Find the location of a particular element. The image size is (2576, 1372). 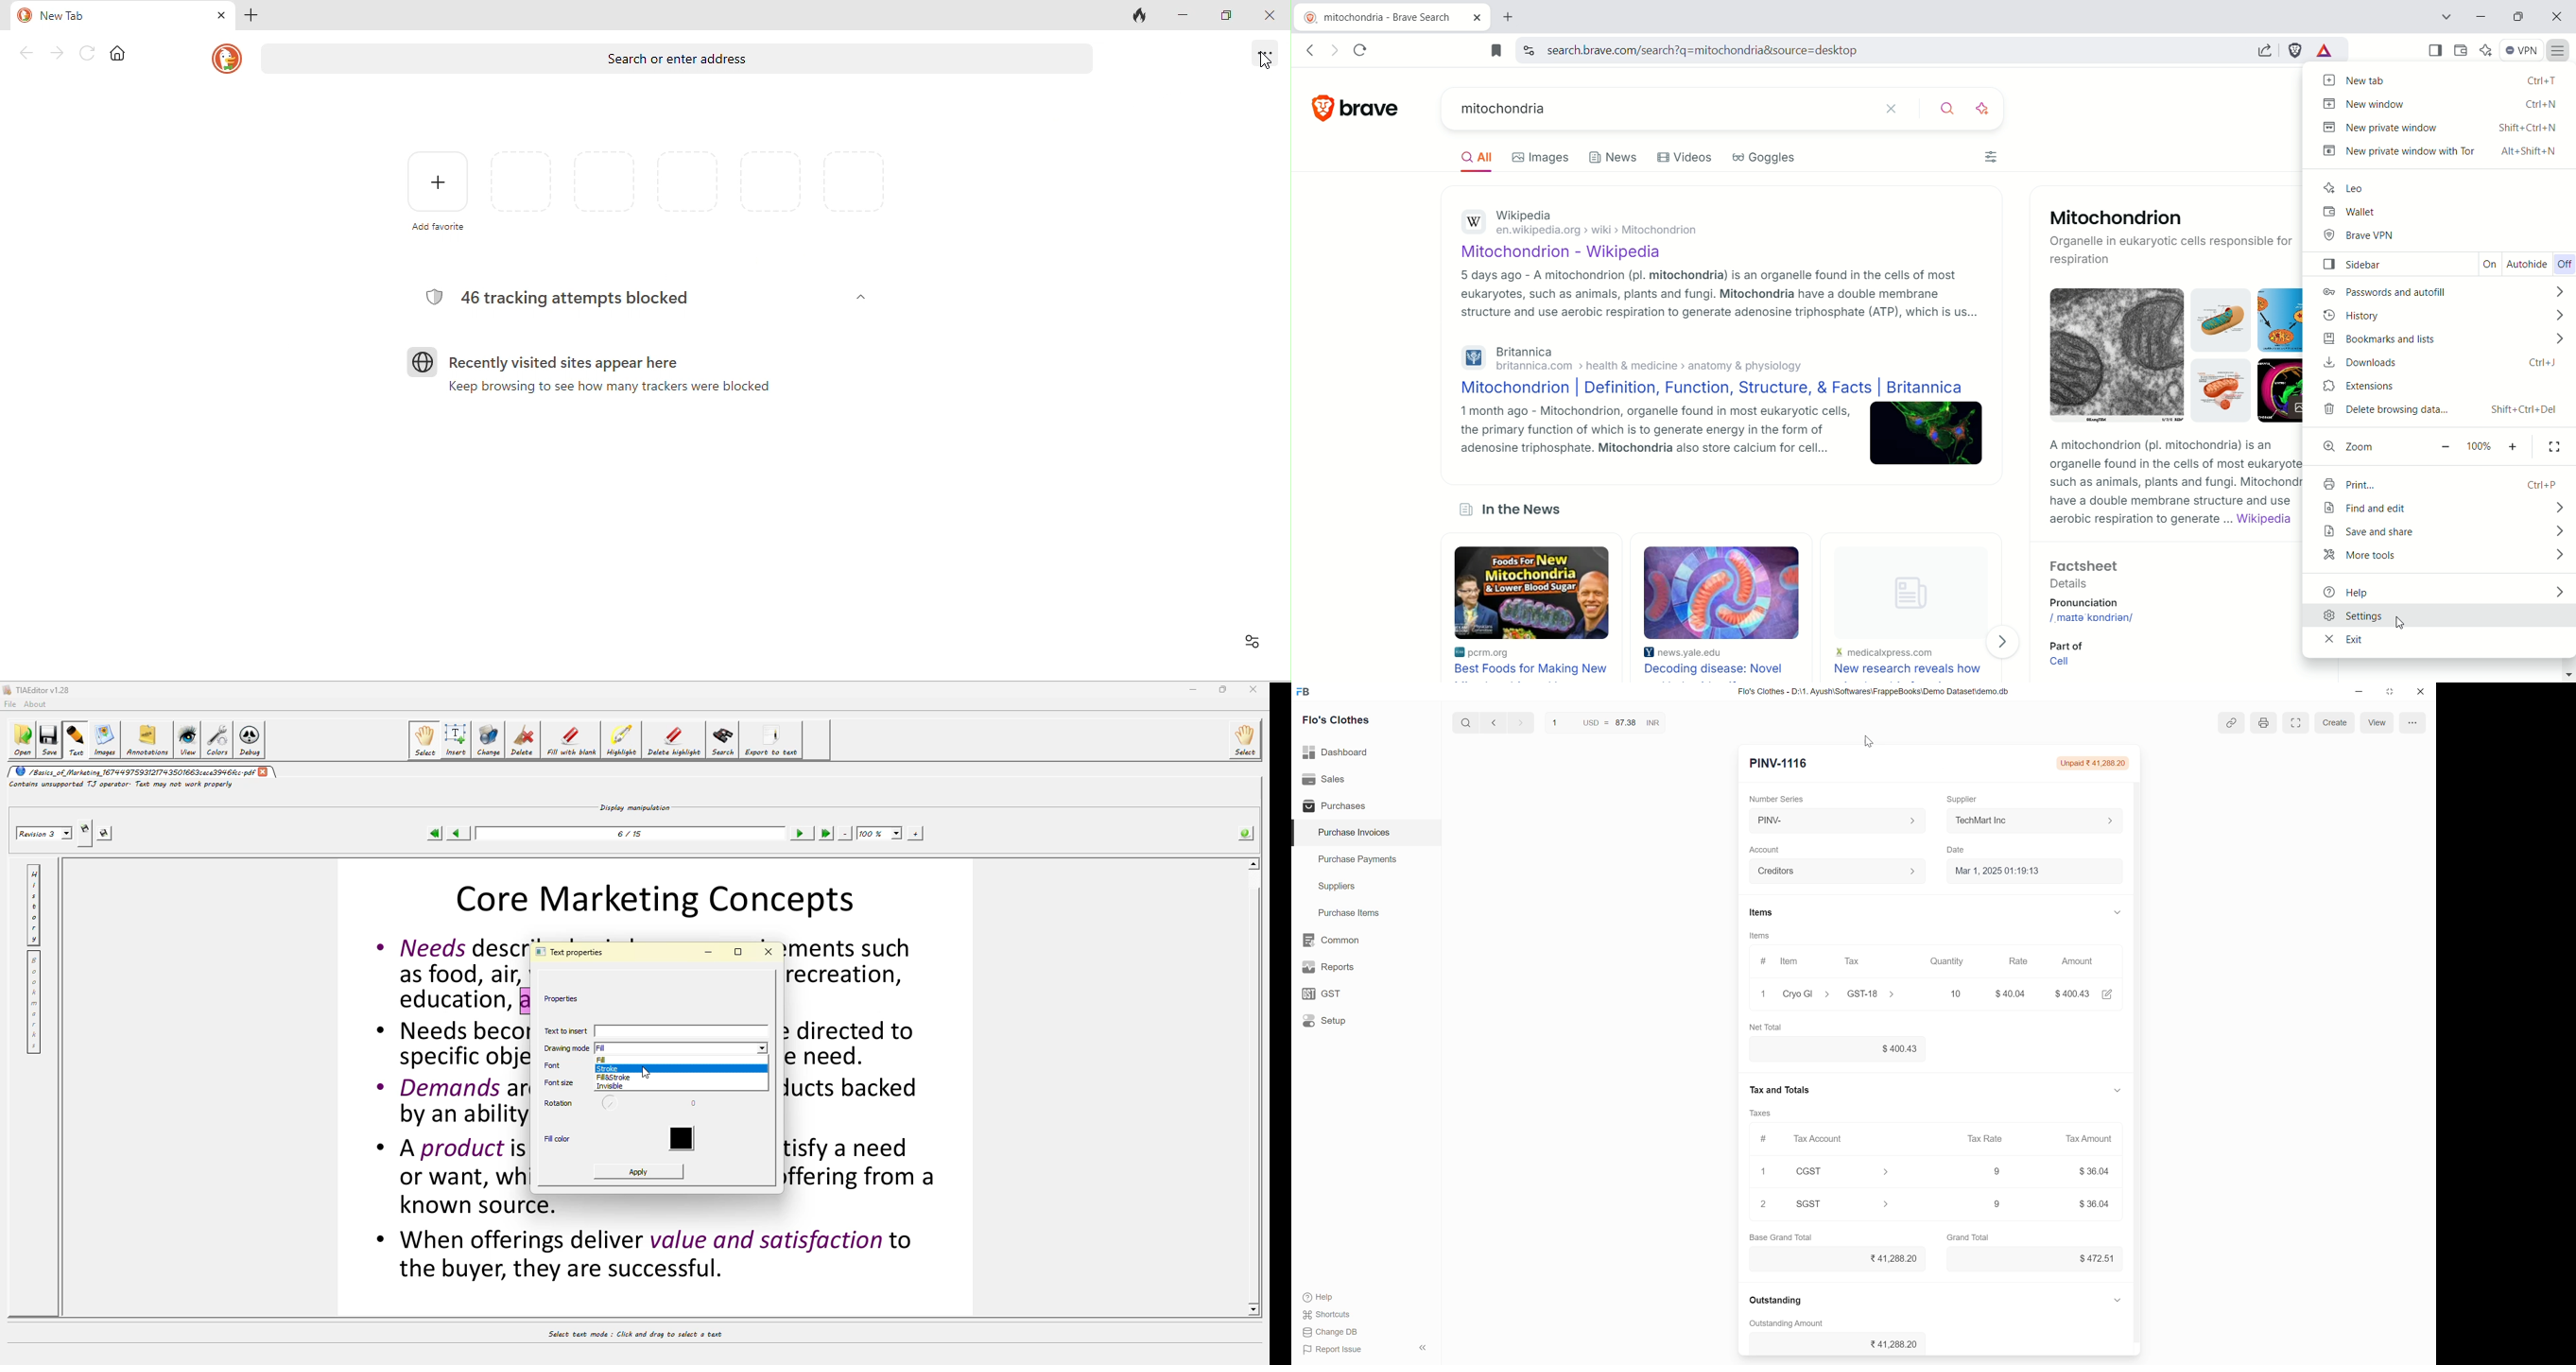

Mar 1, 2025 01:19:13  is located at coordinates (2037, 872).